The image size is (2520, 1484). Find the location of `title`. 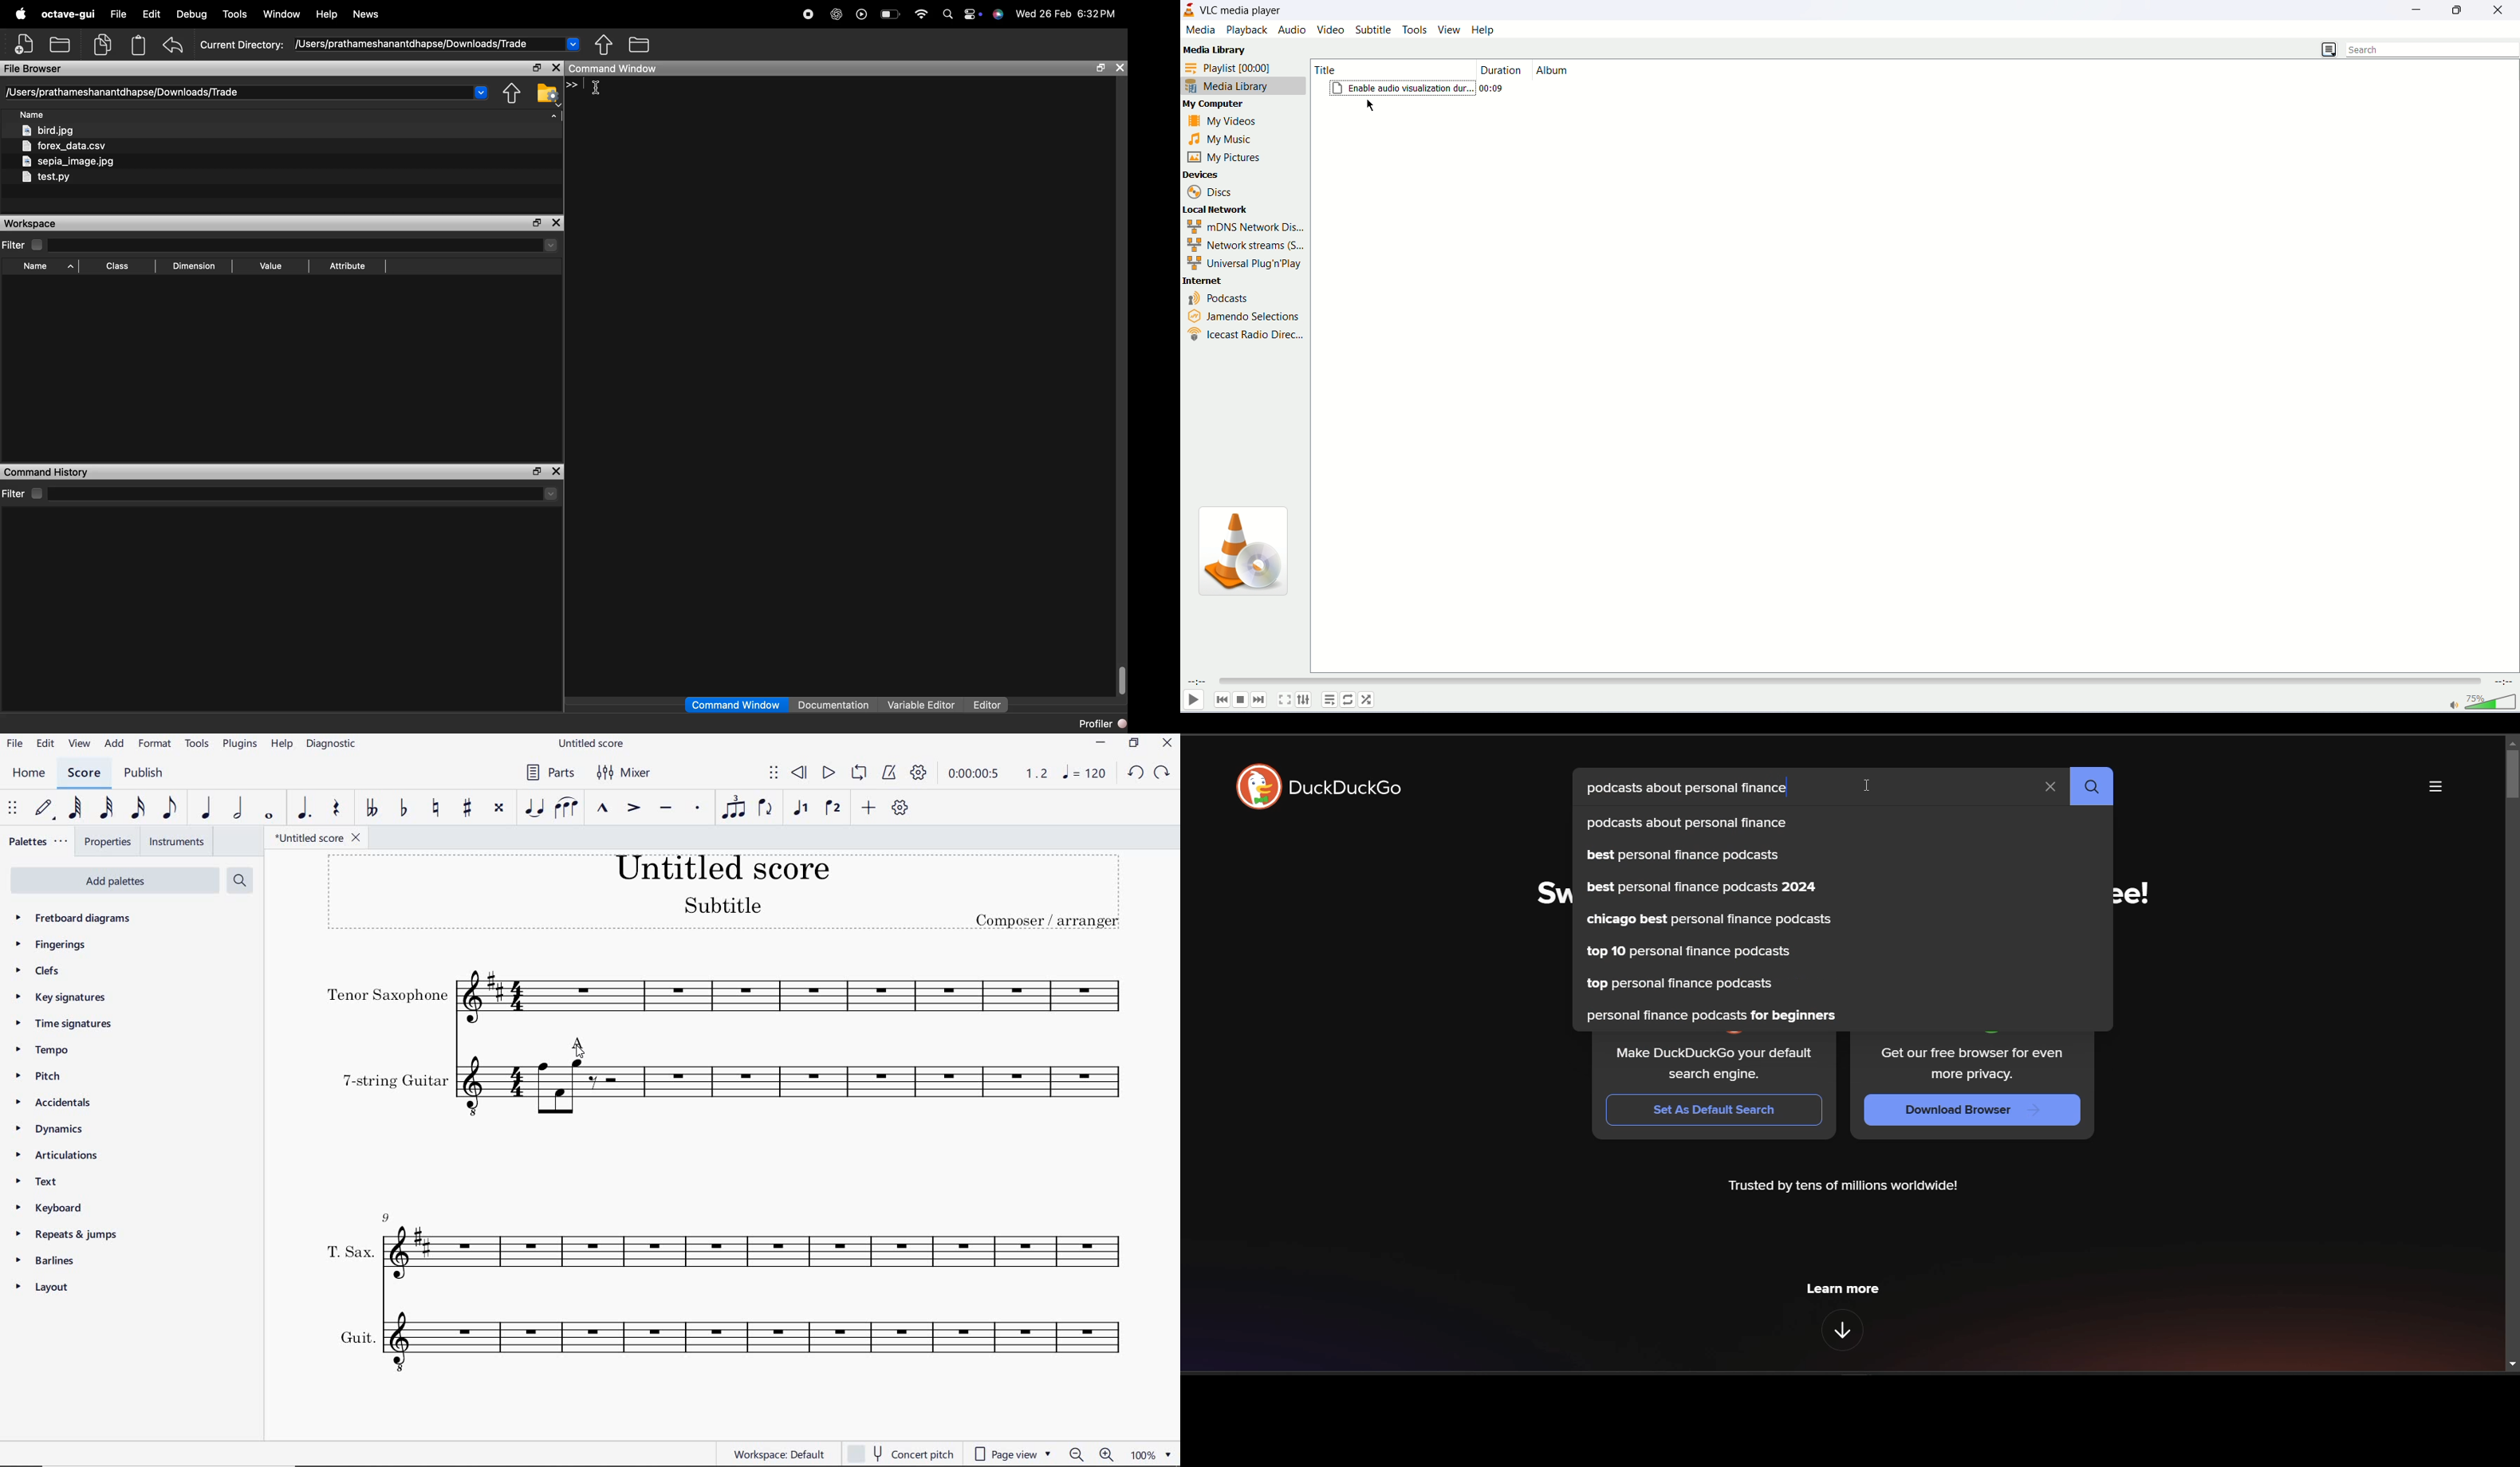

title is located at coordinates (1377, 68).